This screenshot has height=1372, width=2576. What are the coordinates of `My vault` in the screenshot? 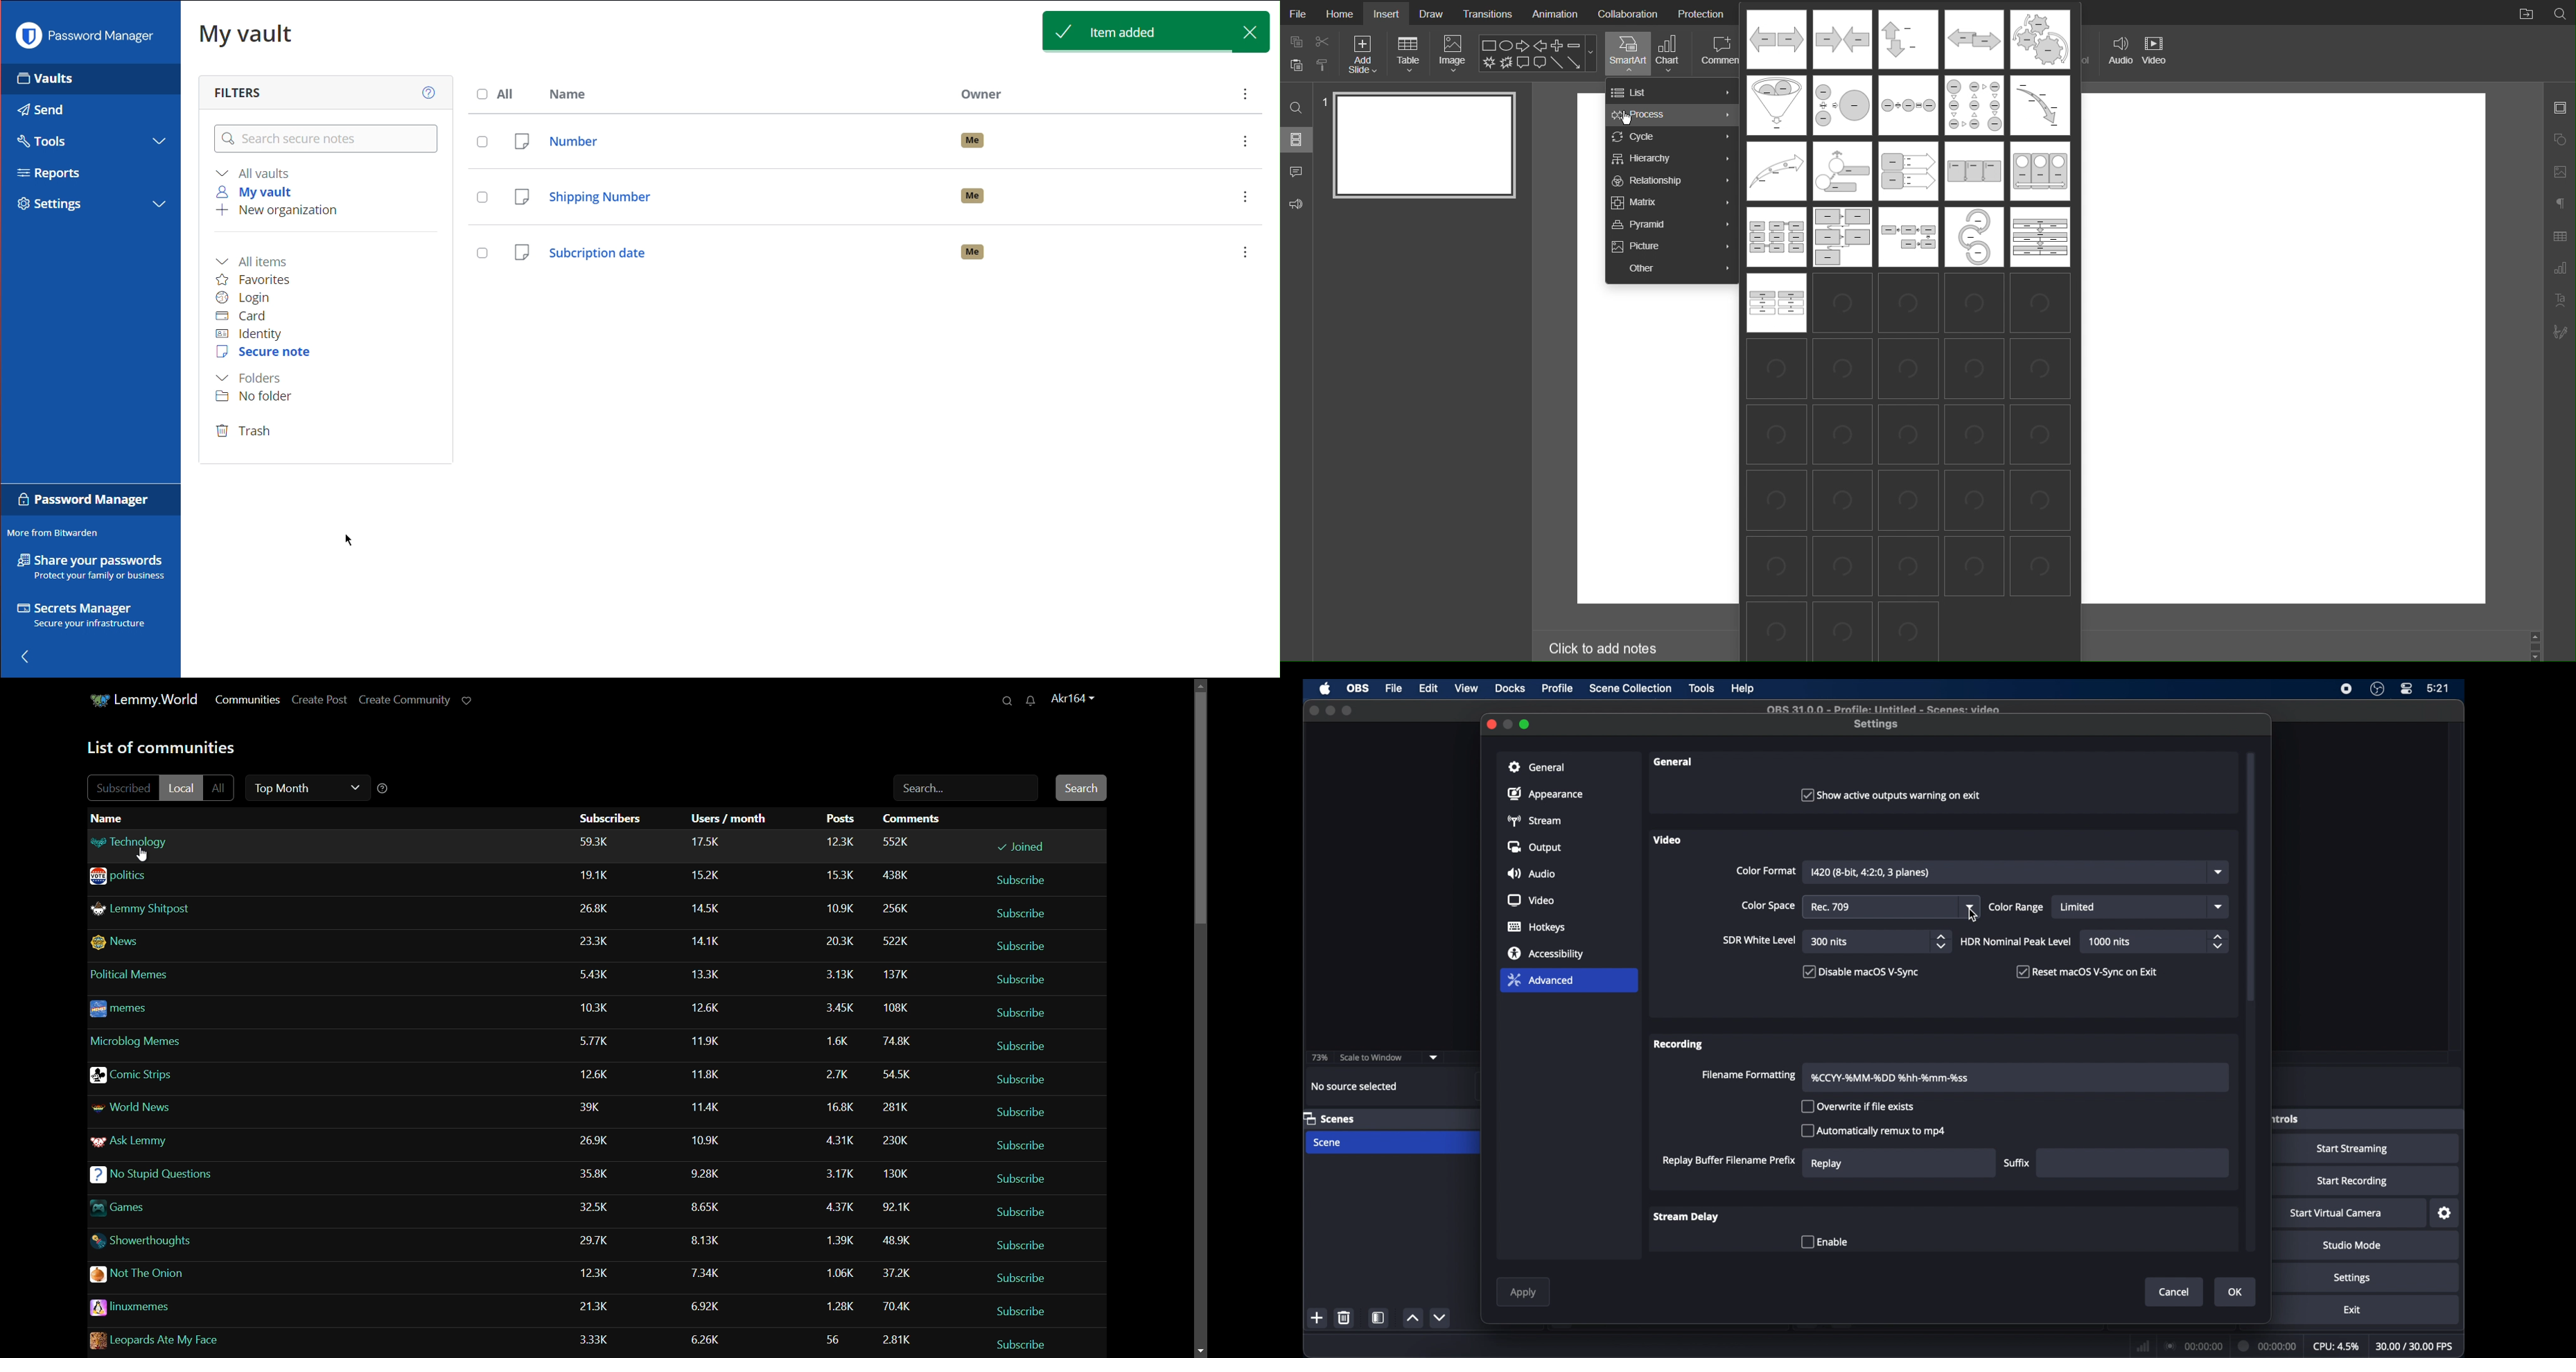 It's located at (258, 190).